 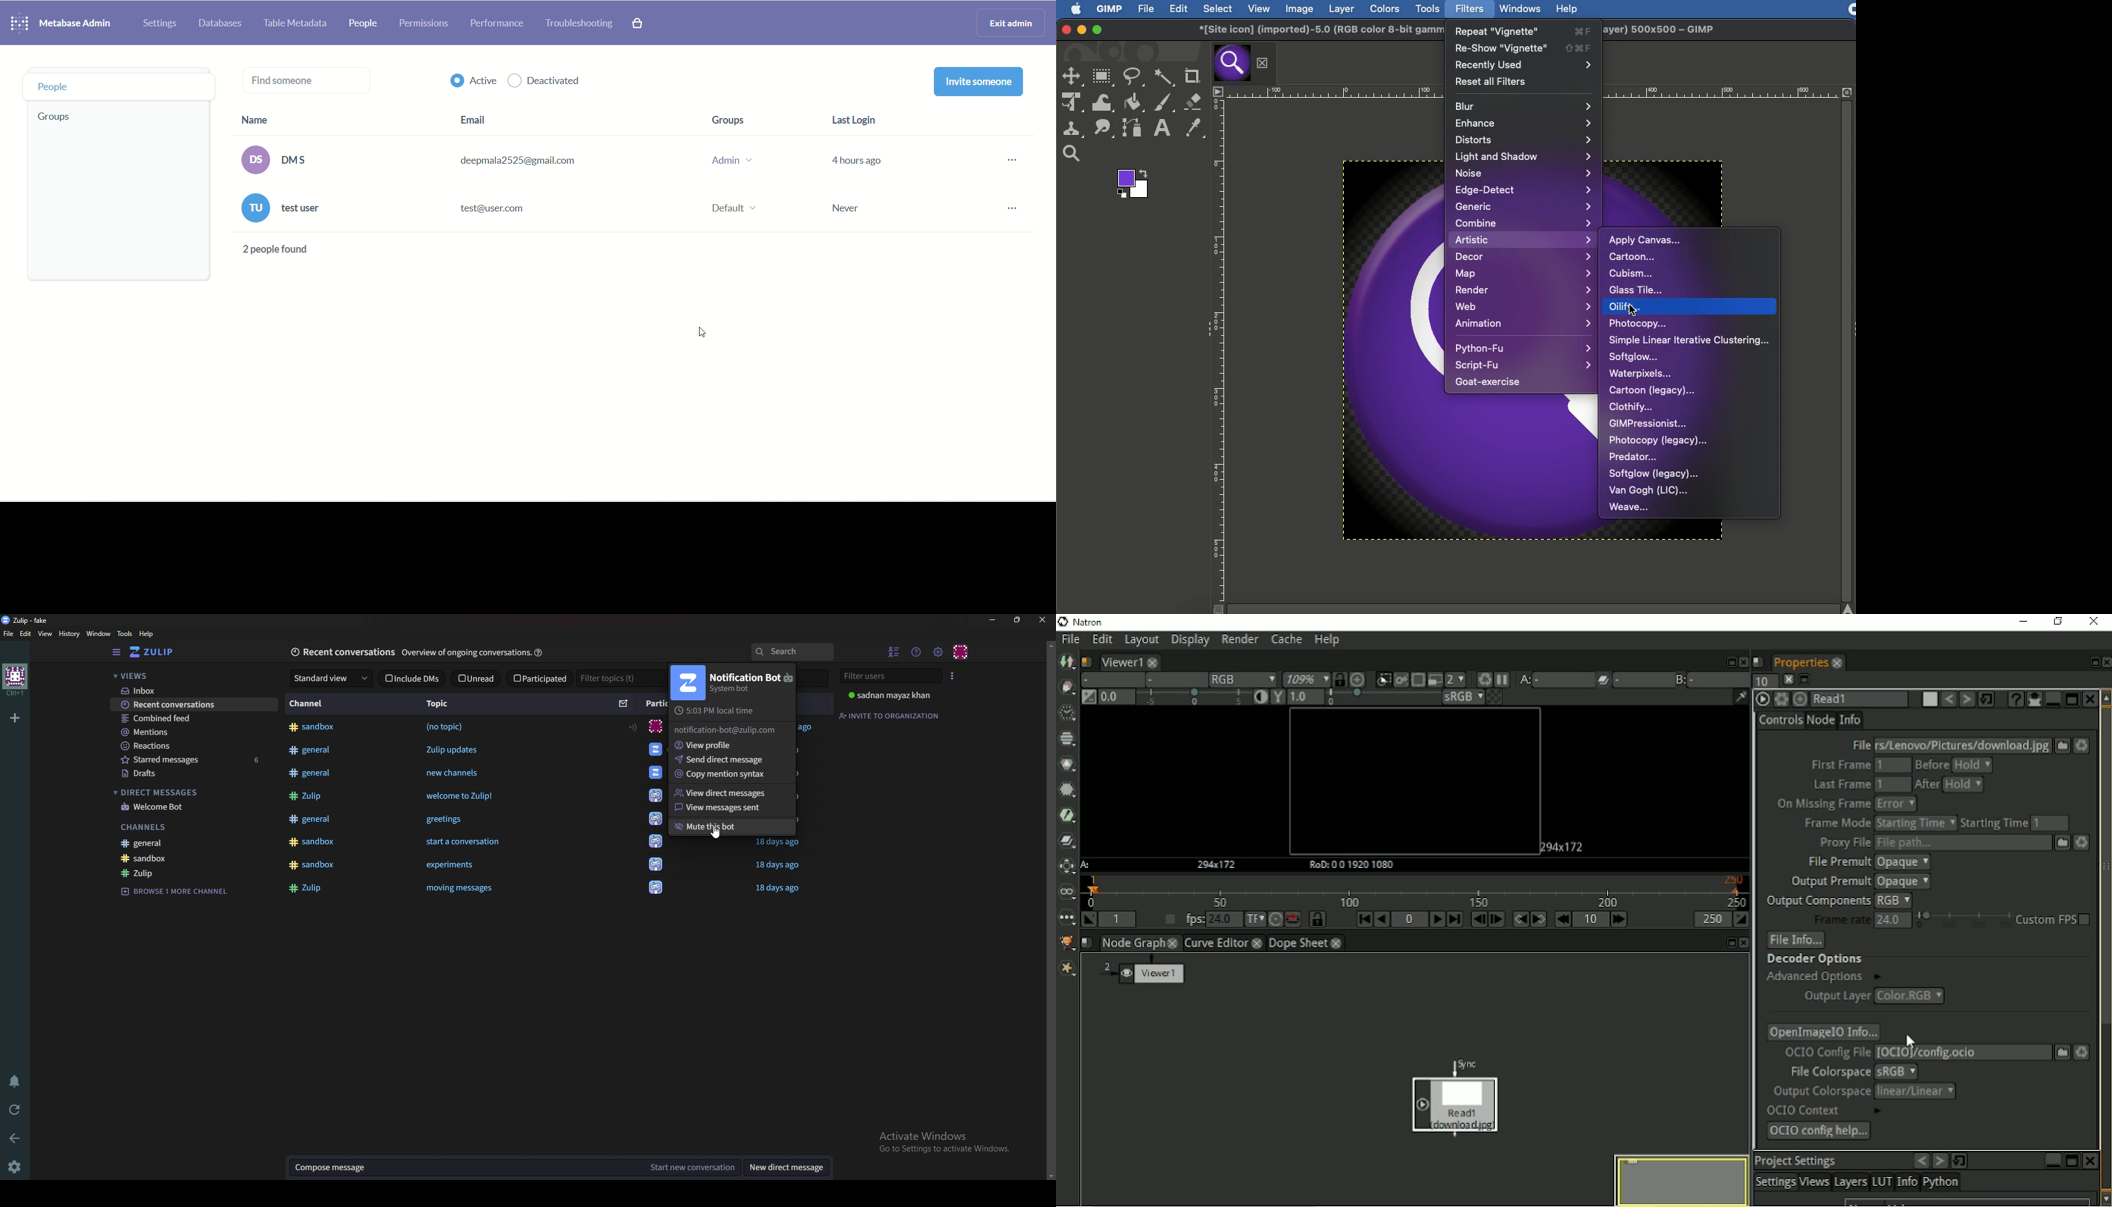 What do you see at coordinates (1336, 92) in the screenshot?
I see `Scale` at bounding box center [1336, 92].